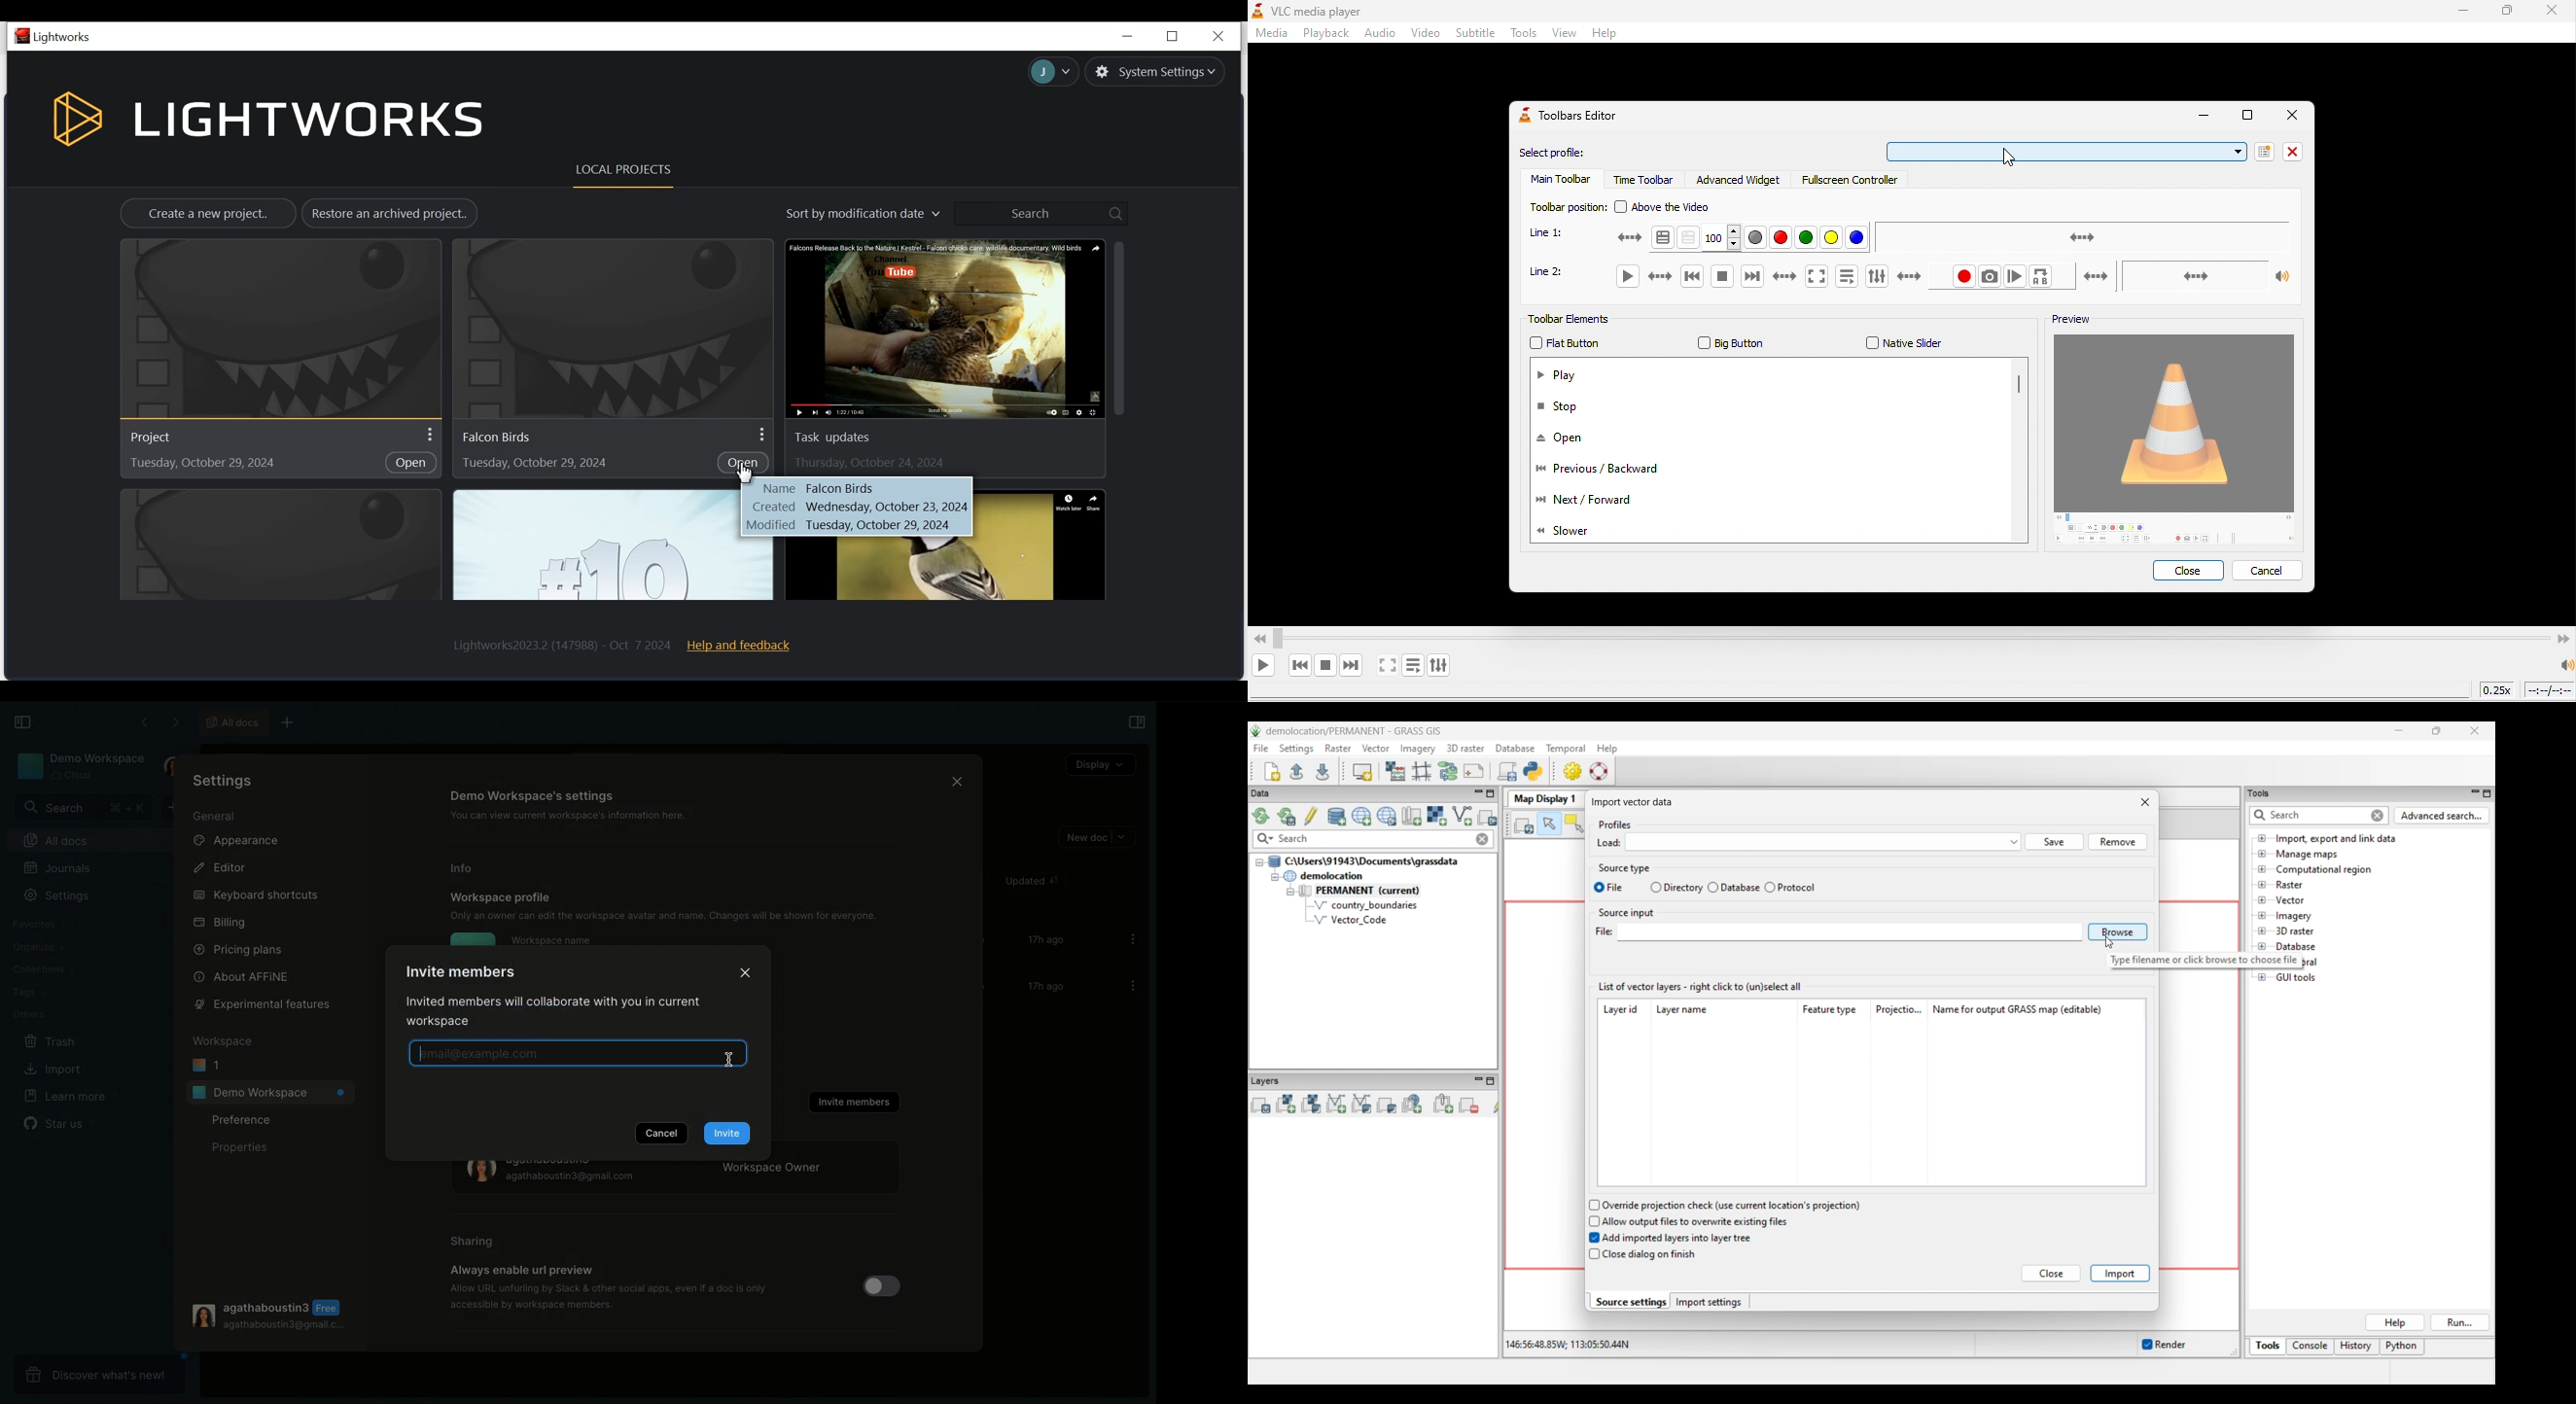 This screenshot has width=2576, height=1428. What do you see at coordinates (1323, 33) in the screenshot?
I see `playback` at bounding box center [1323, 33].